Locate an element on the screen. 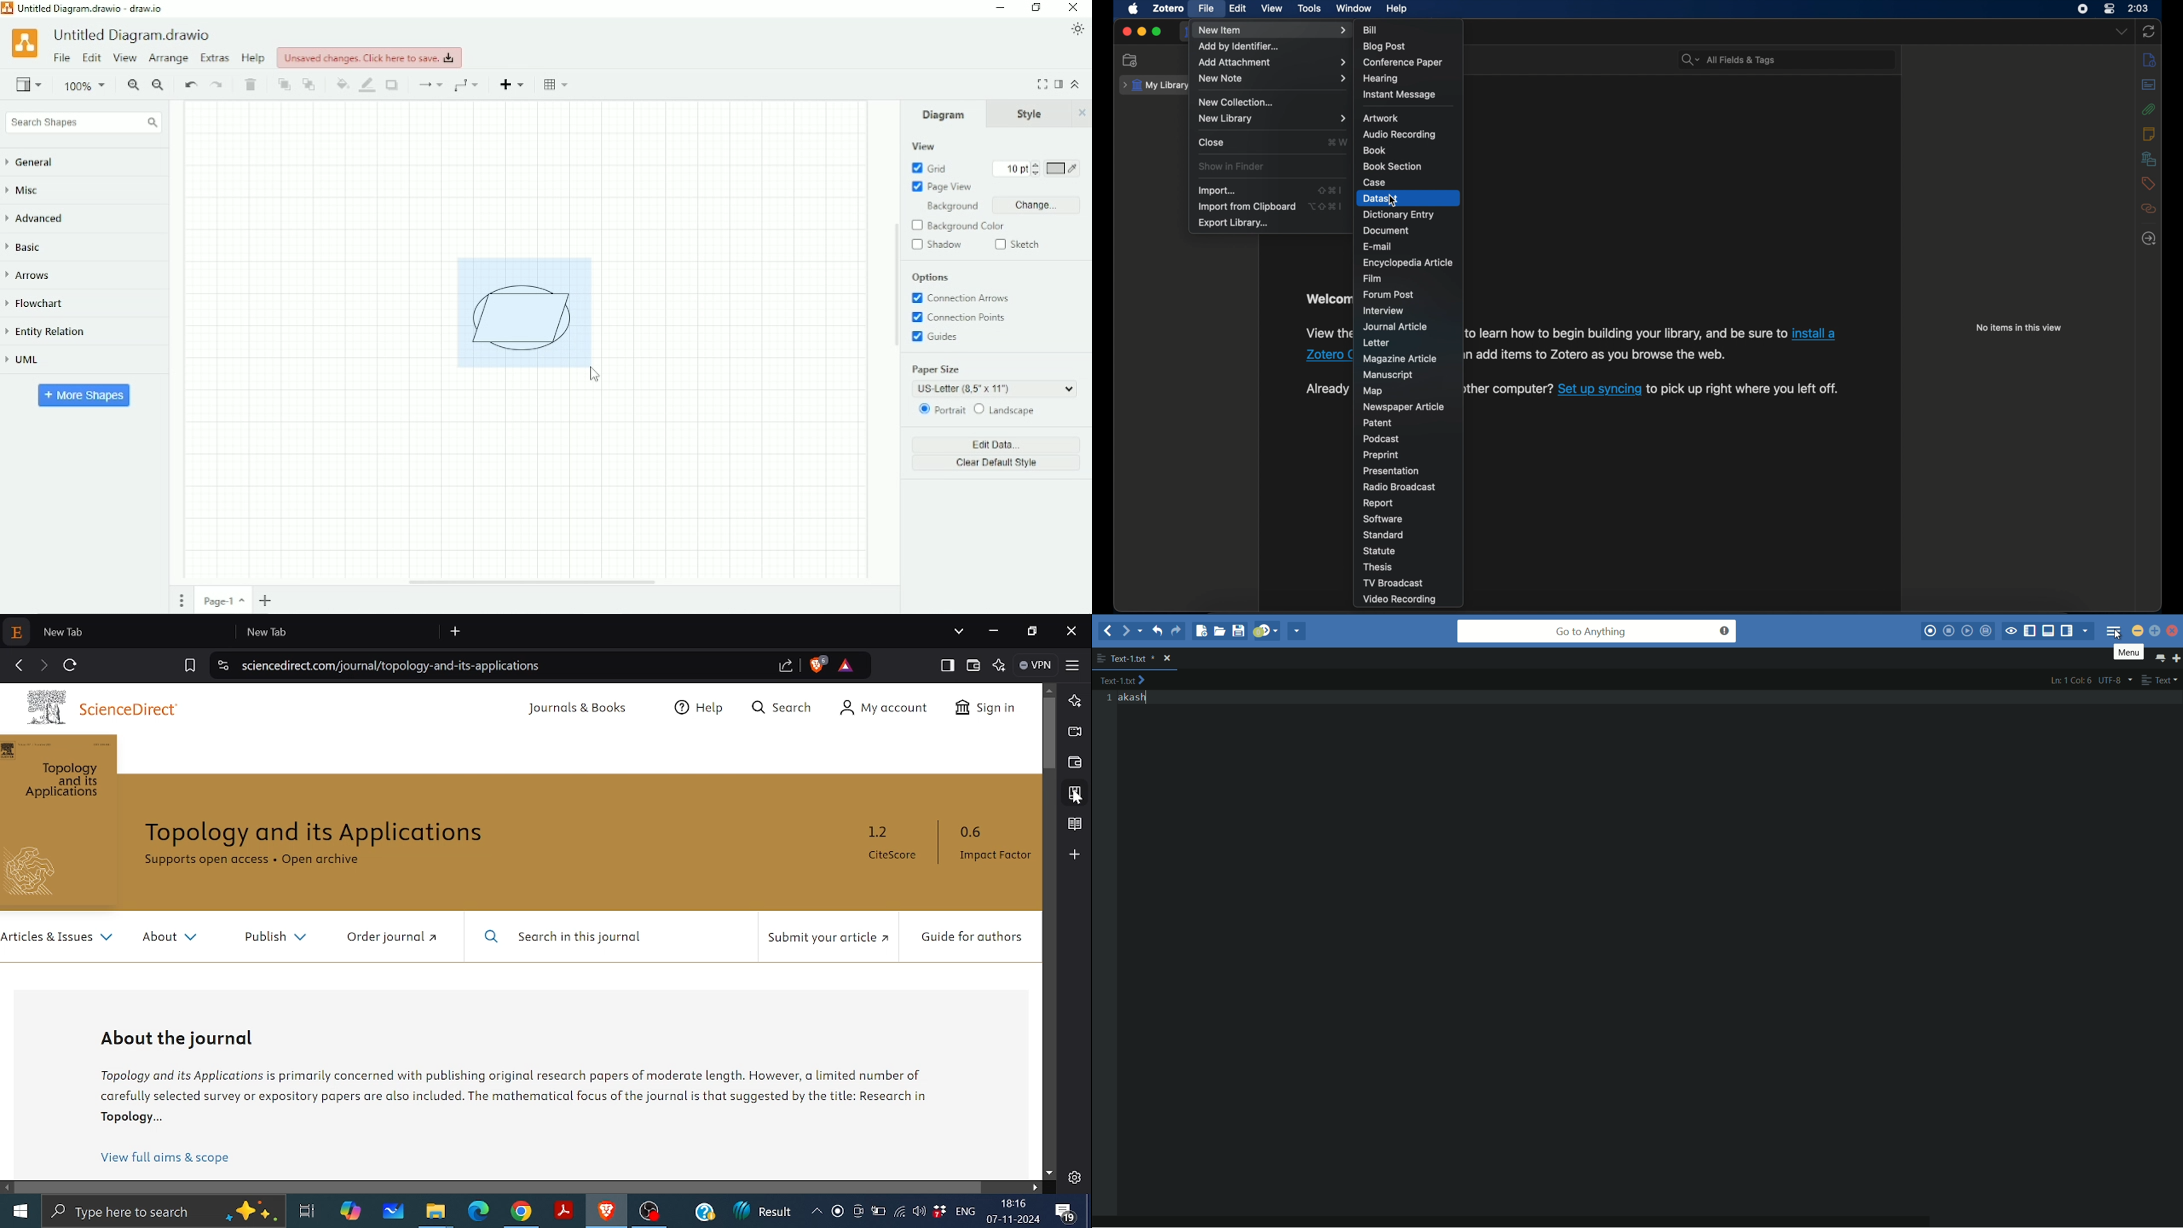  Guides is located at coordinates (938, 338).